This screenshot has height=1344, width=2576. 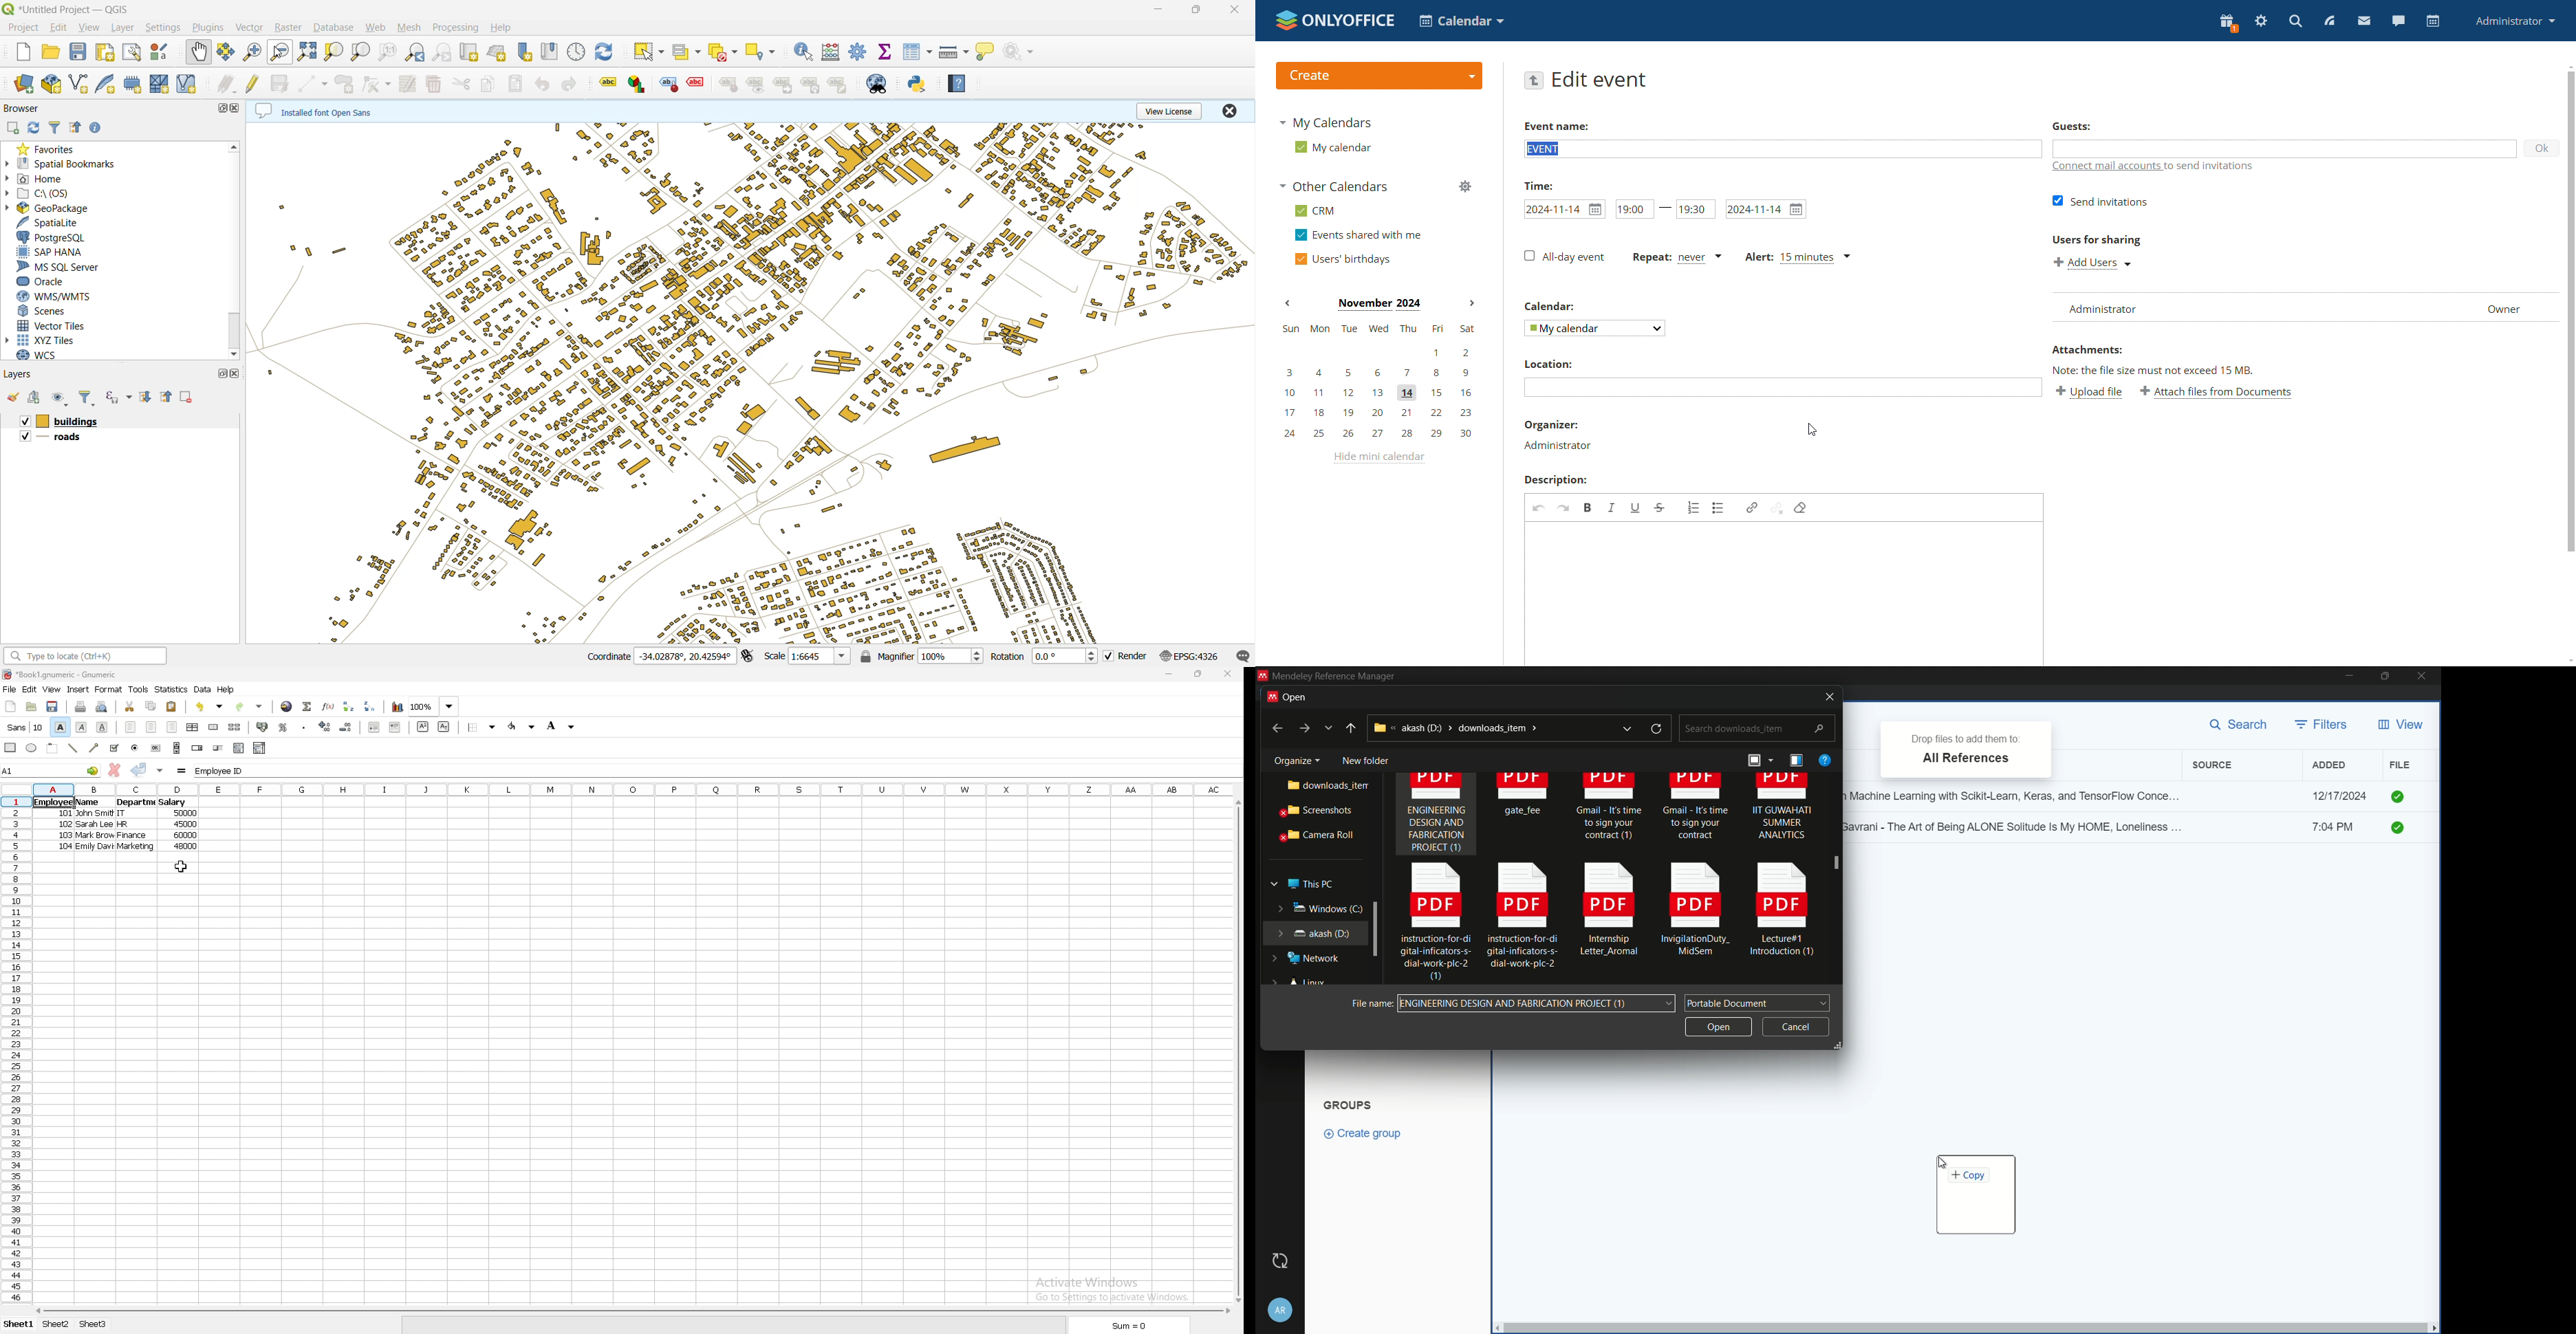 I want to click on italics, so click(x=1612, y=507).